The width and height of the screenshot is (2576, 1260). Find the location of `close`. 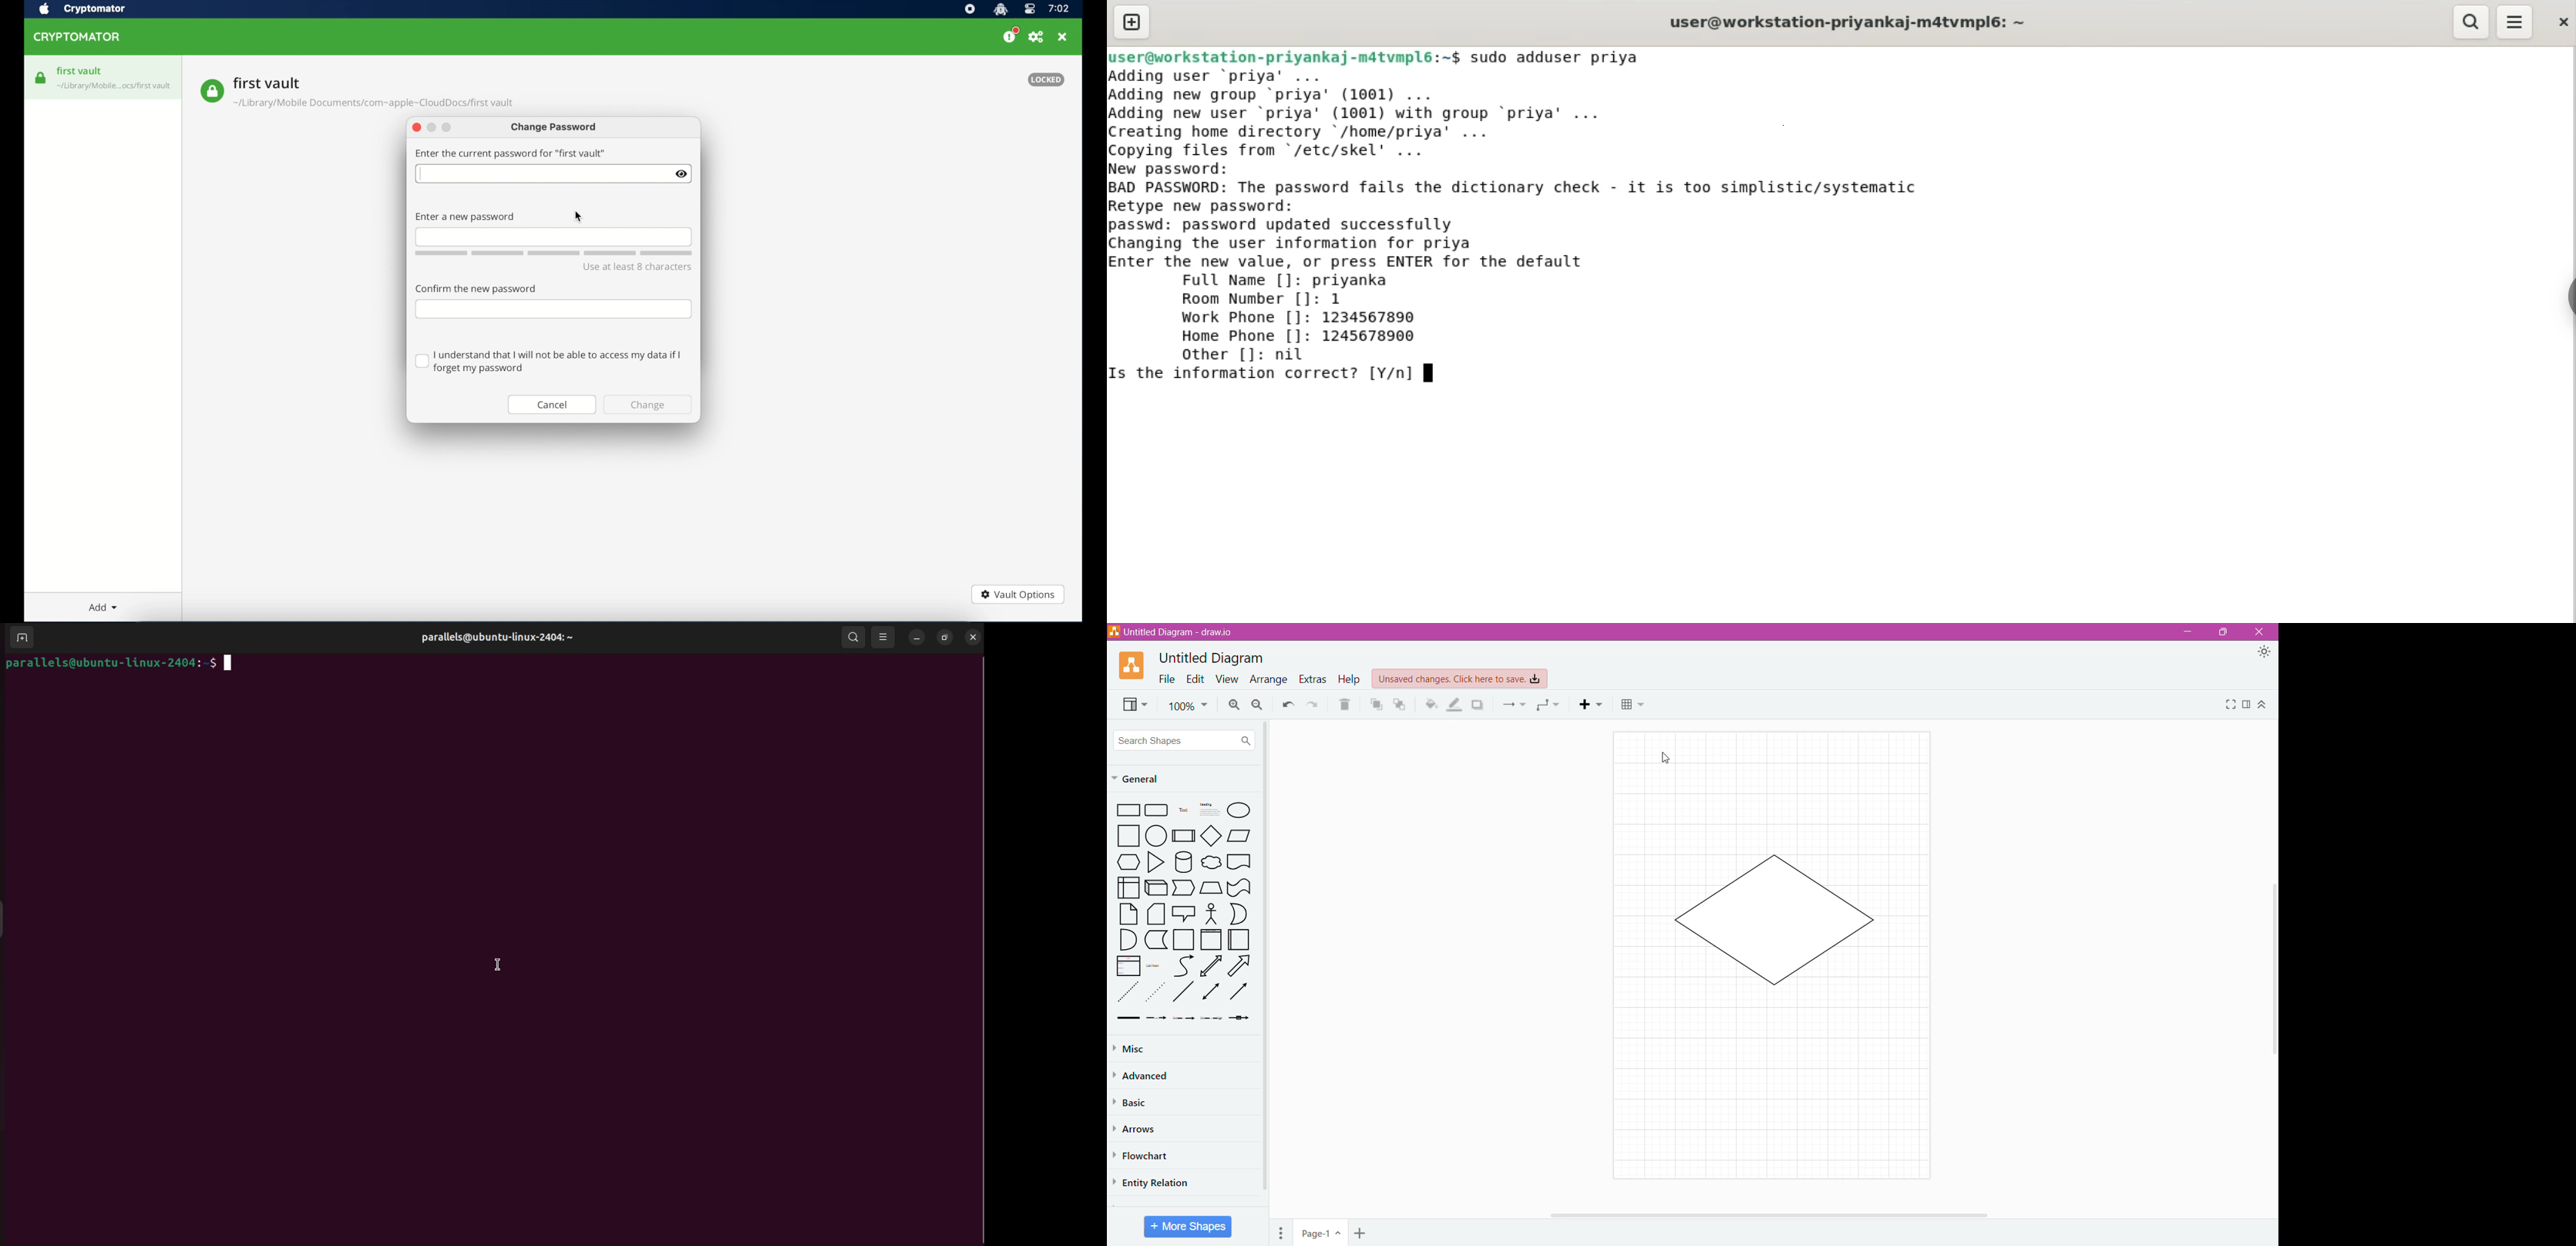

close is located at coordinates (2561, 18).